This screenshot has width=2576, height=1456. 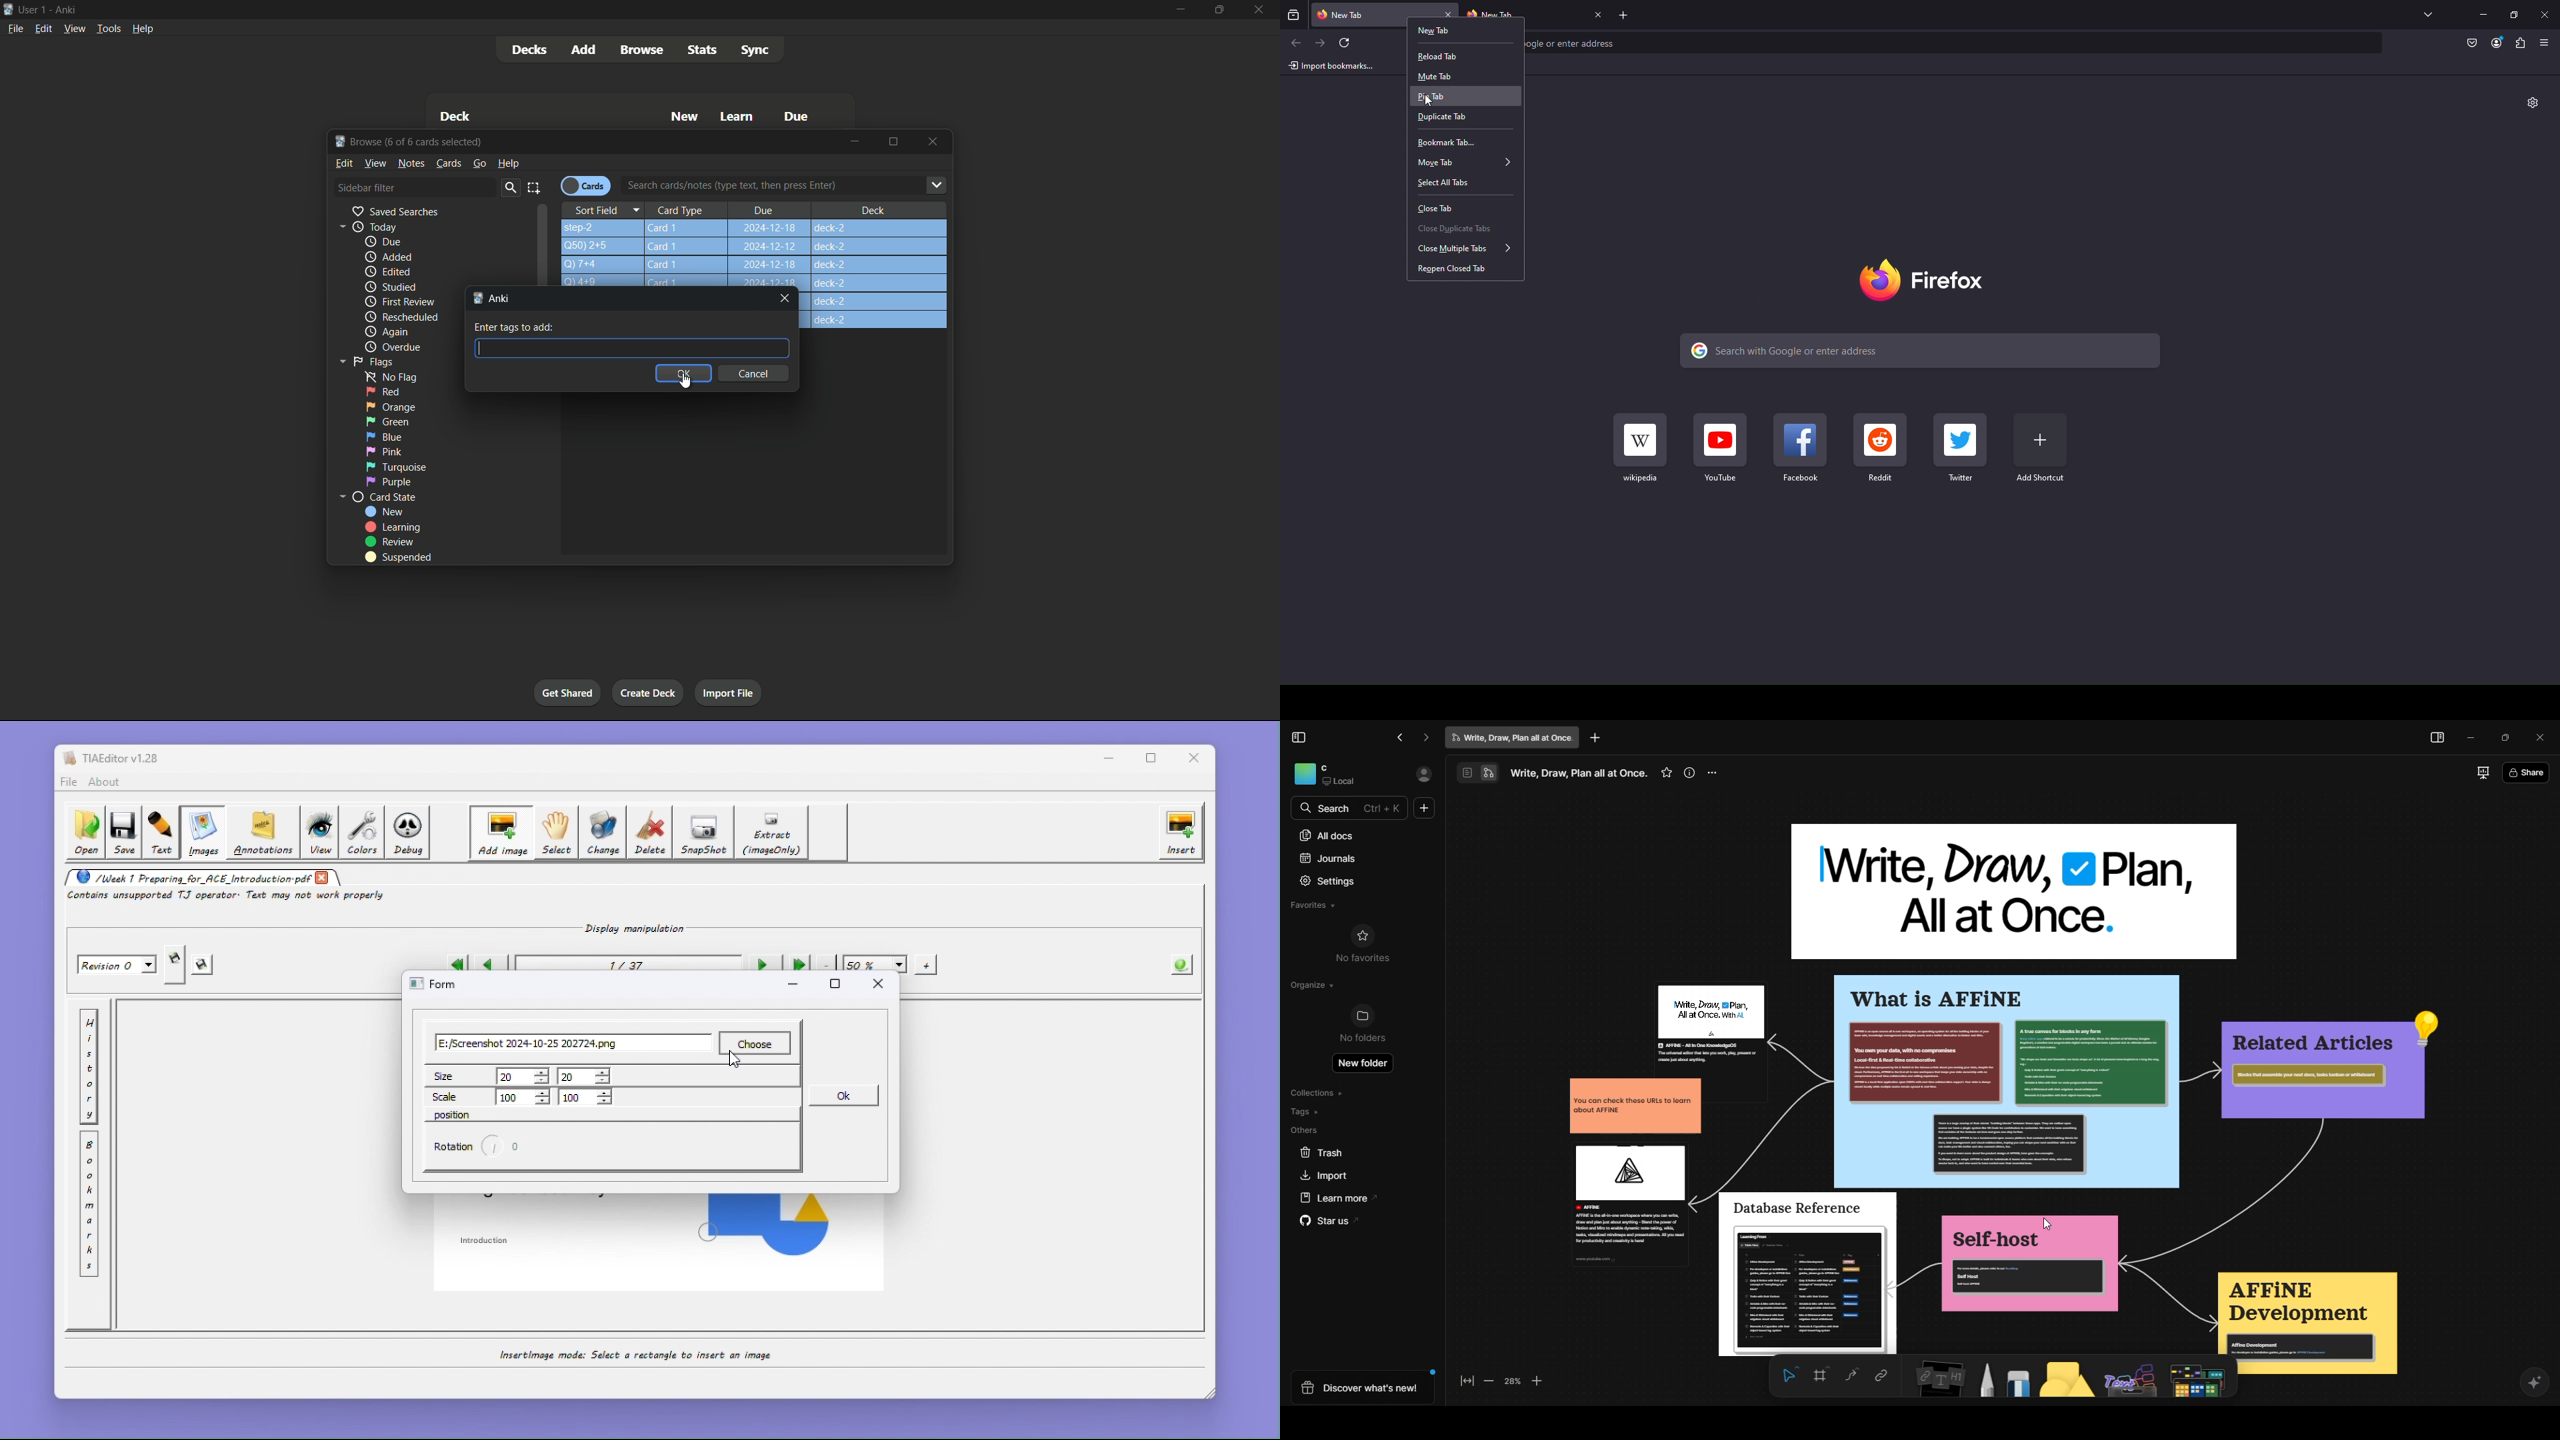 I want to click on Close app, so click(x=1263, y=9).